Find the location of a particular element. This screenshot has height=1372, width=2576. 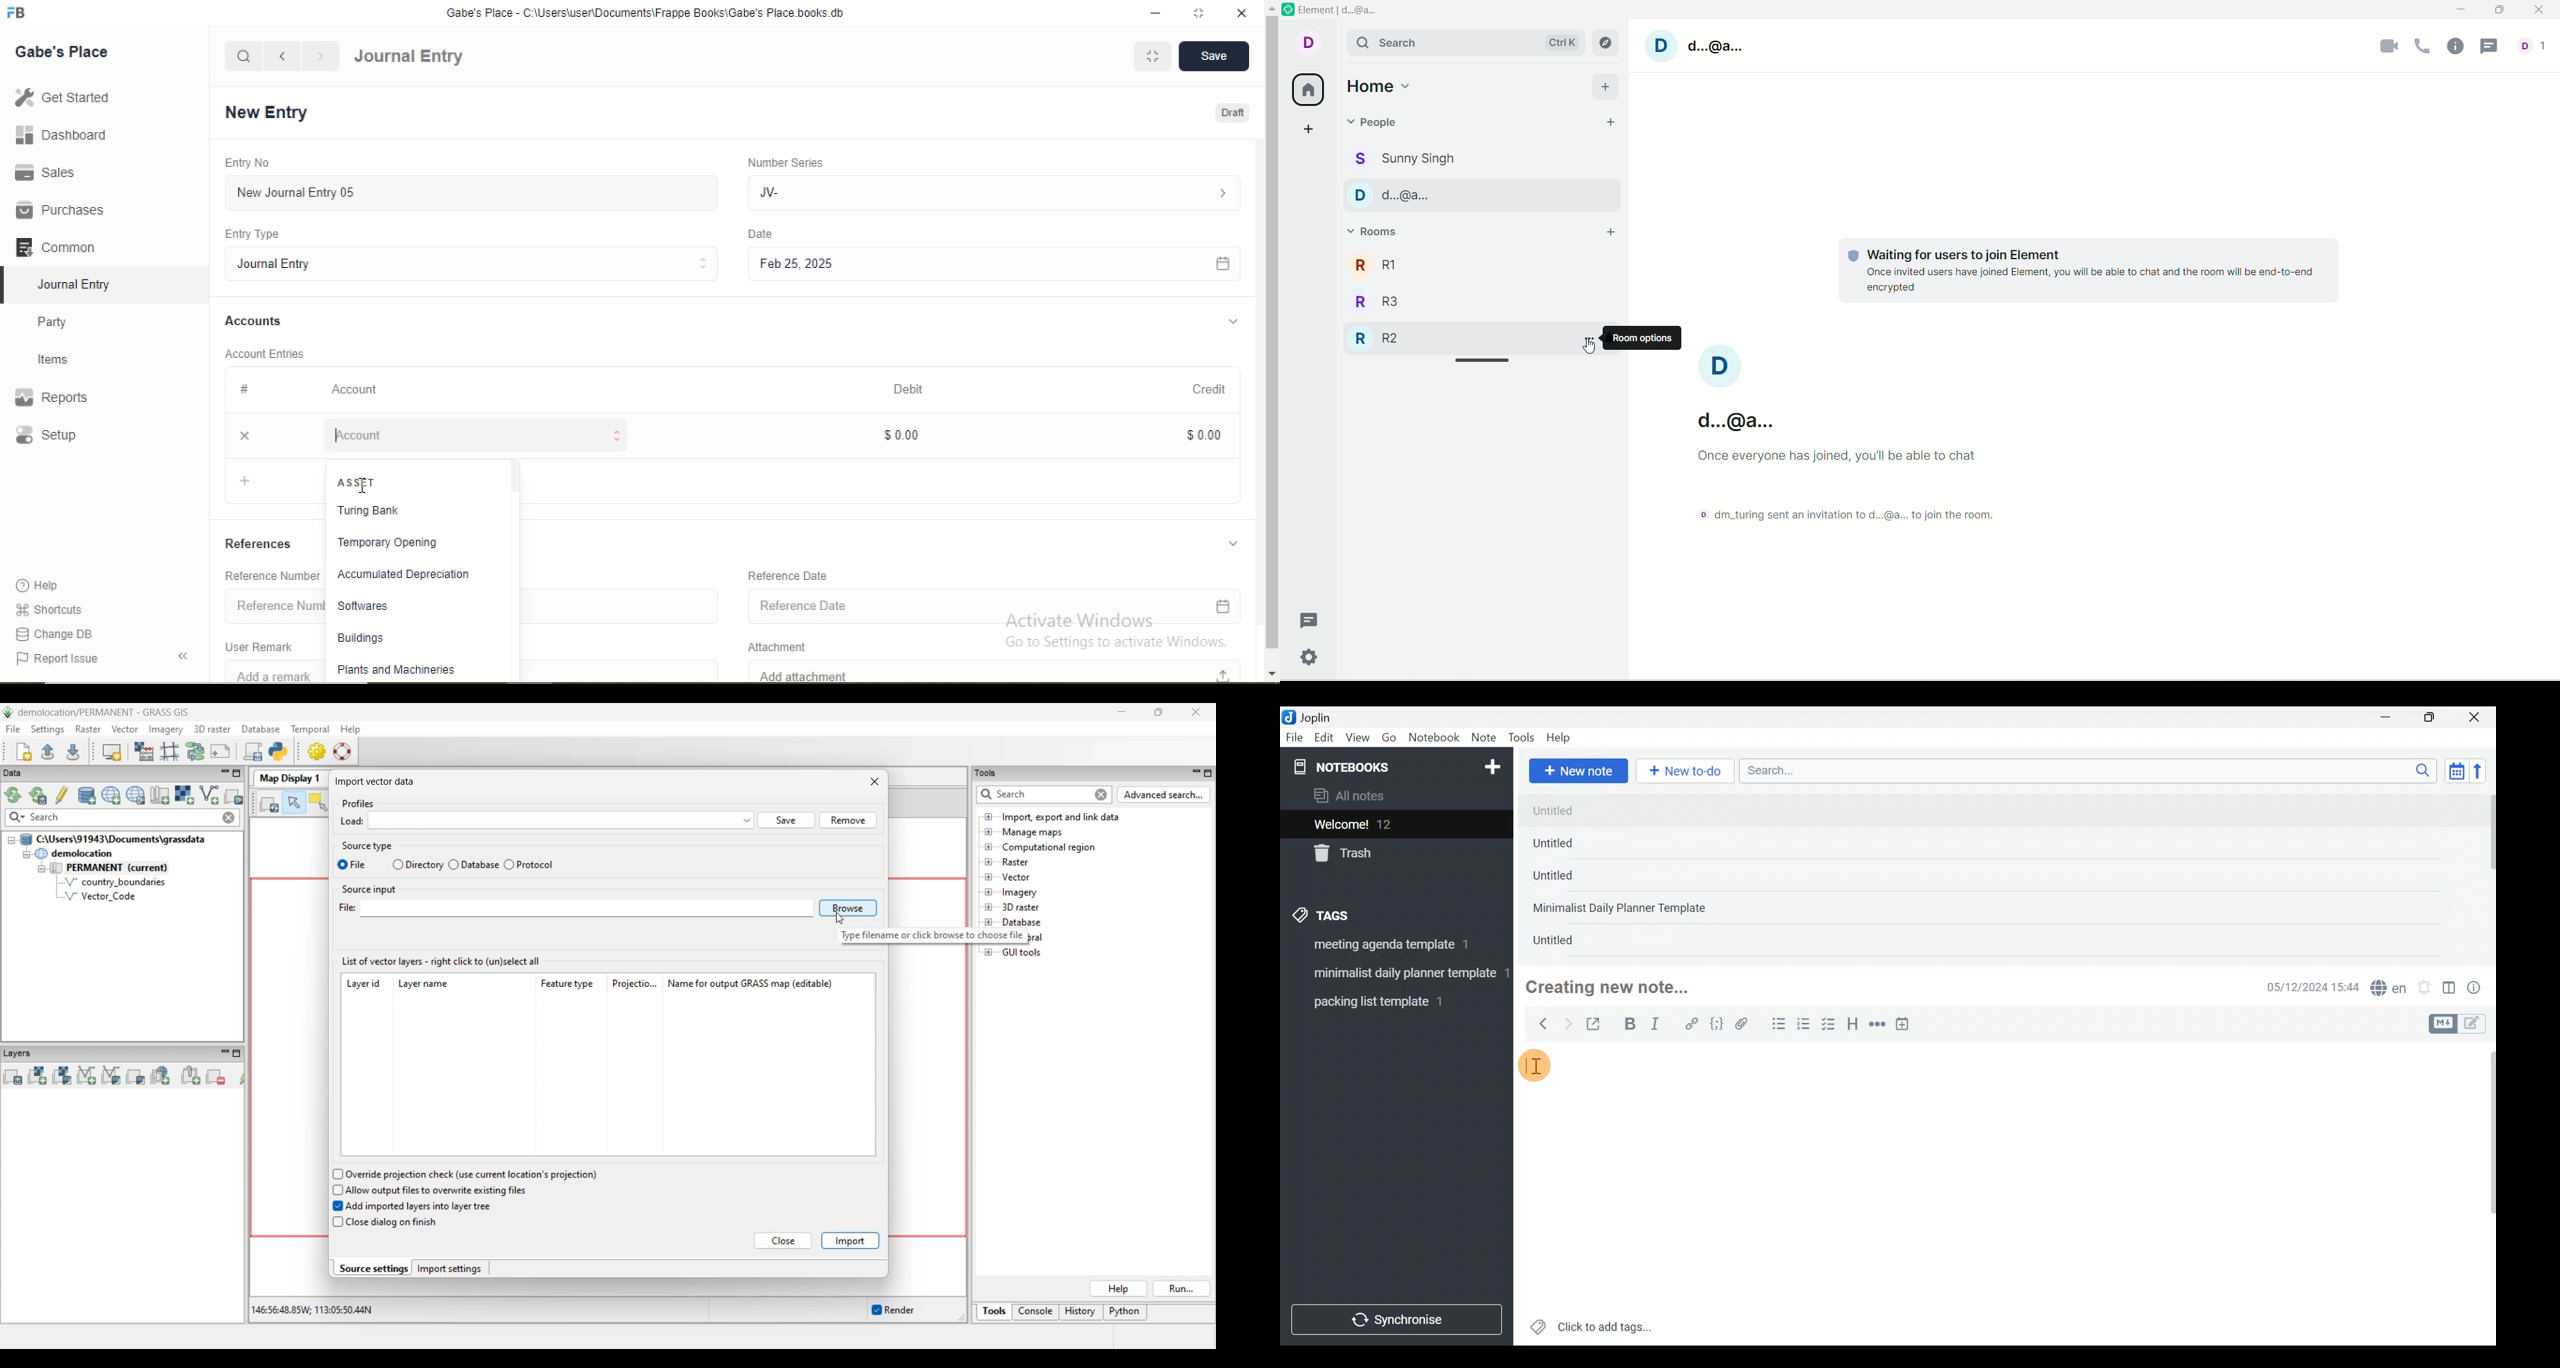

create space is located at coordinates (1309, 129).